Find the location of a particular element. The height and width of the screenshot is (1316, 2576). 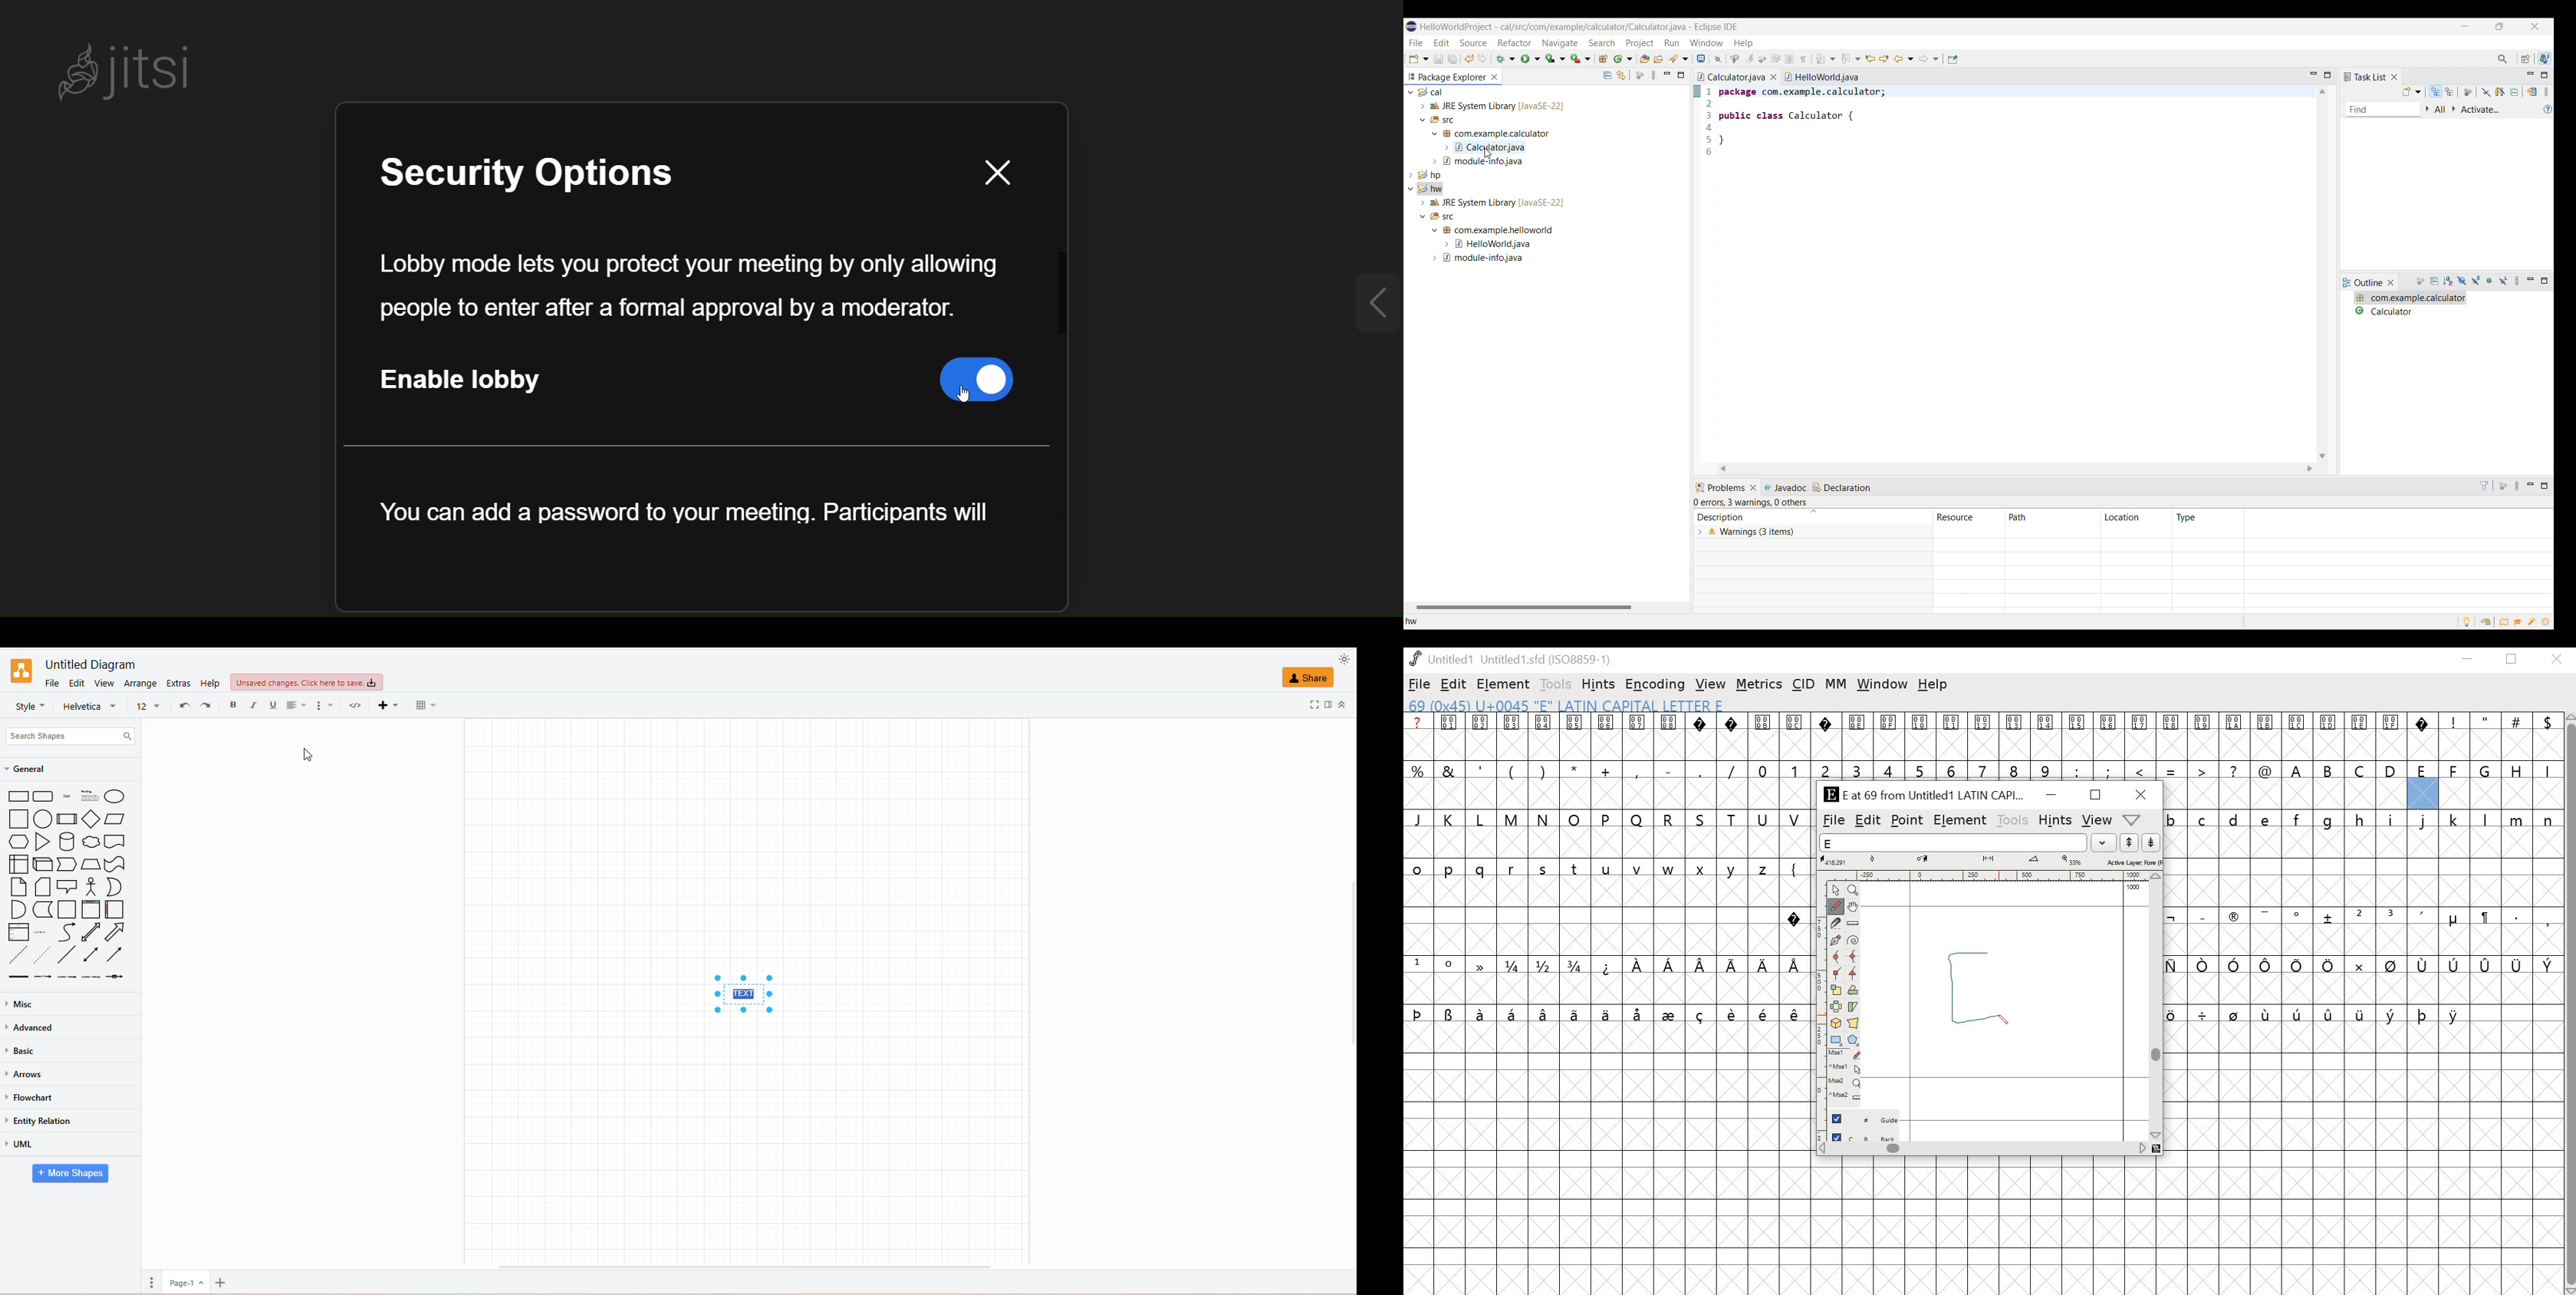

empty cells is located at coordinates (1980, 745).